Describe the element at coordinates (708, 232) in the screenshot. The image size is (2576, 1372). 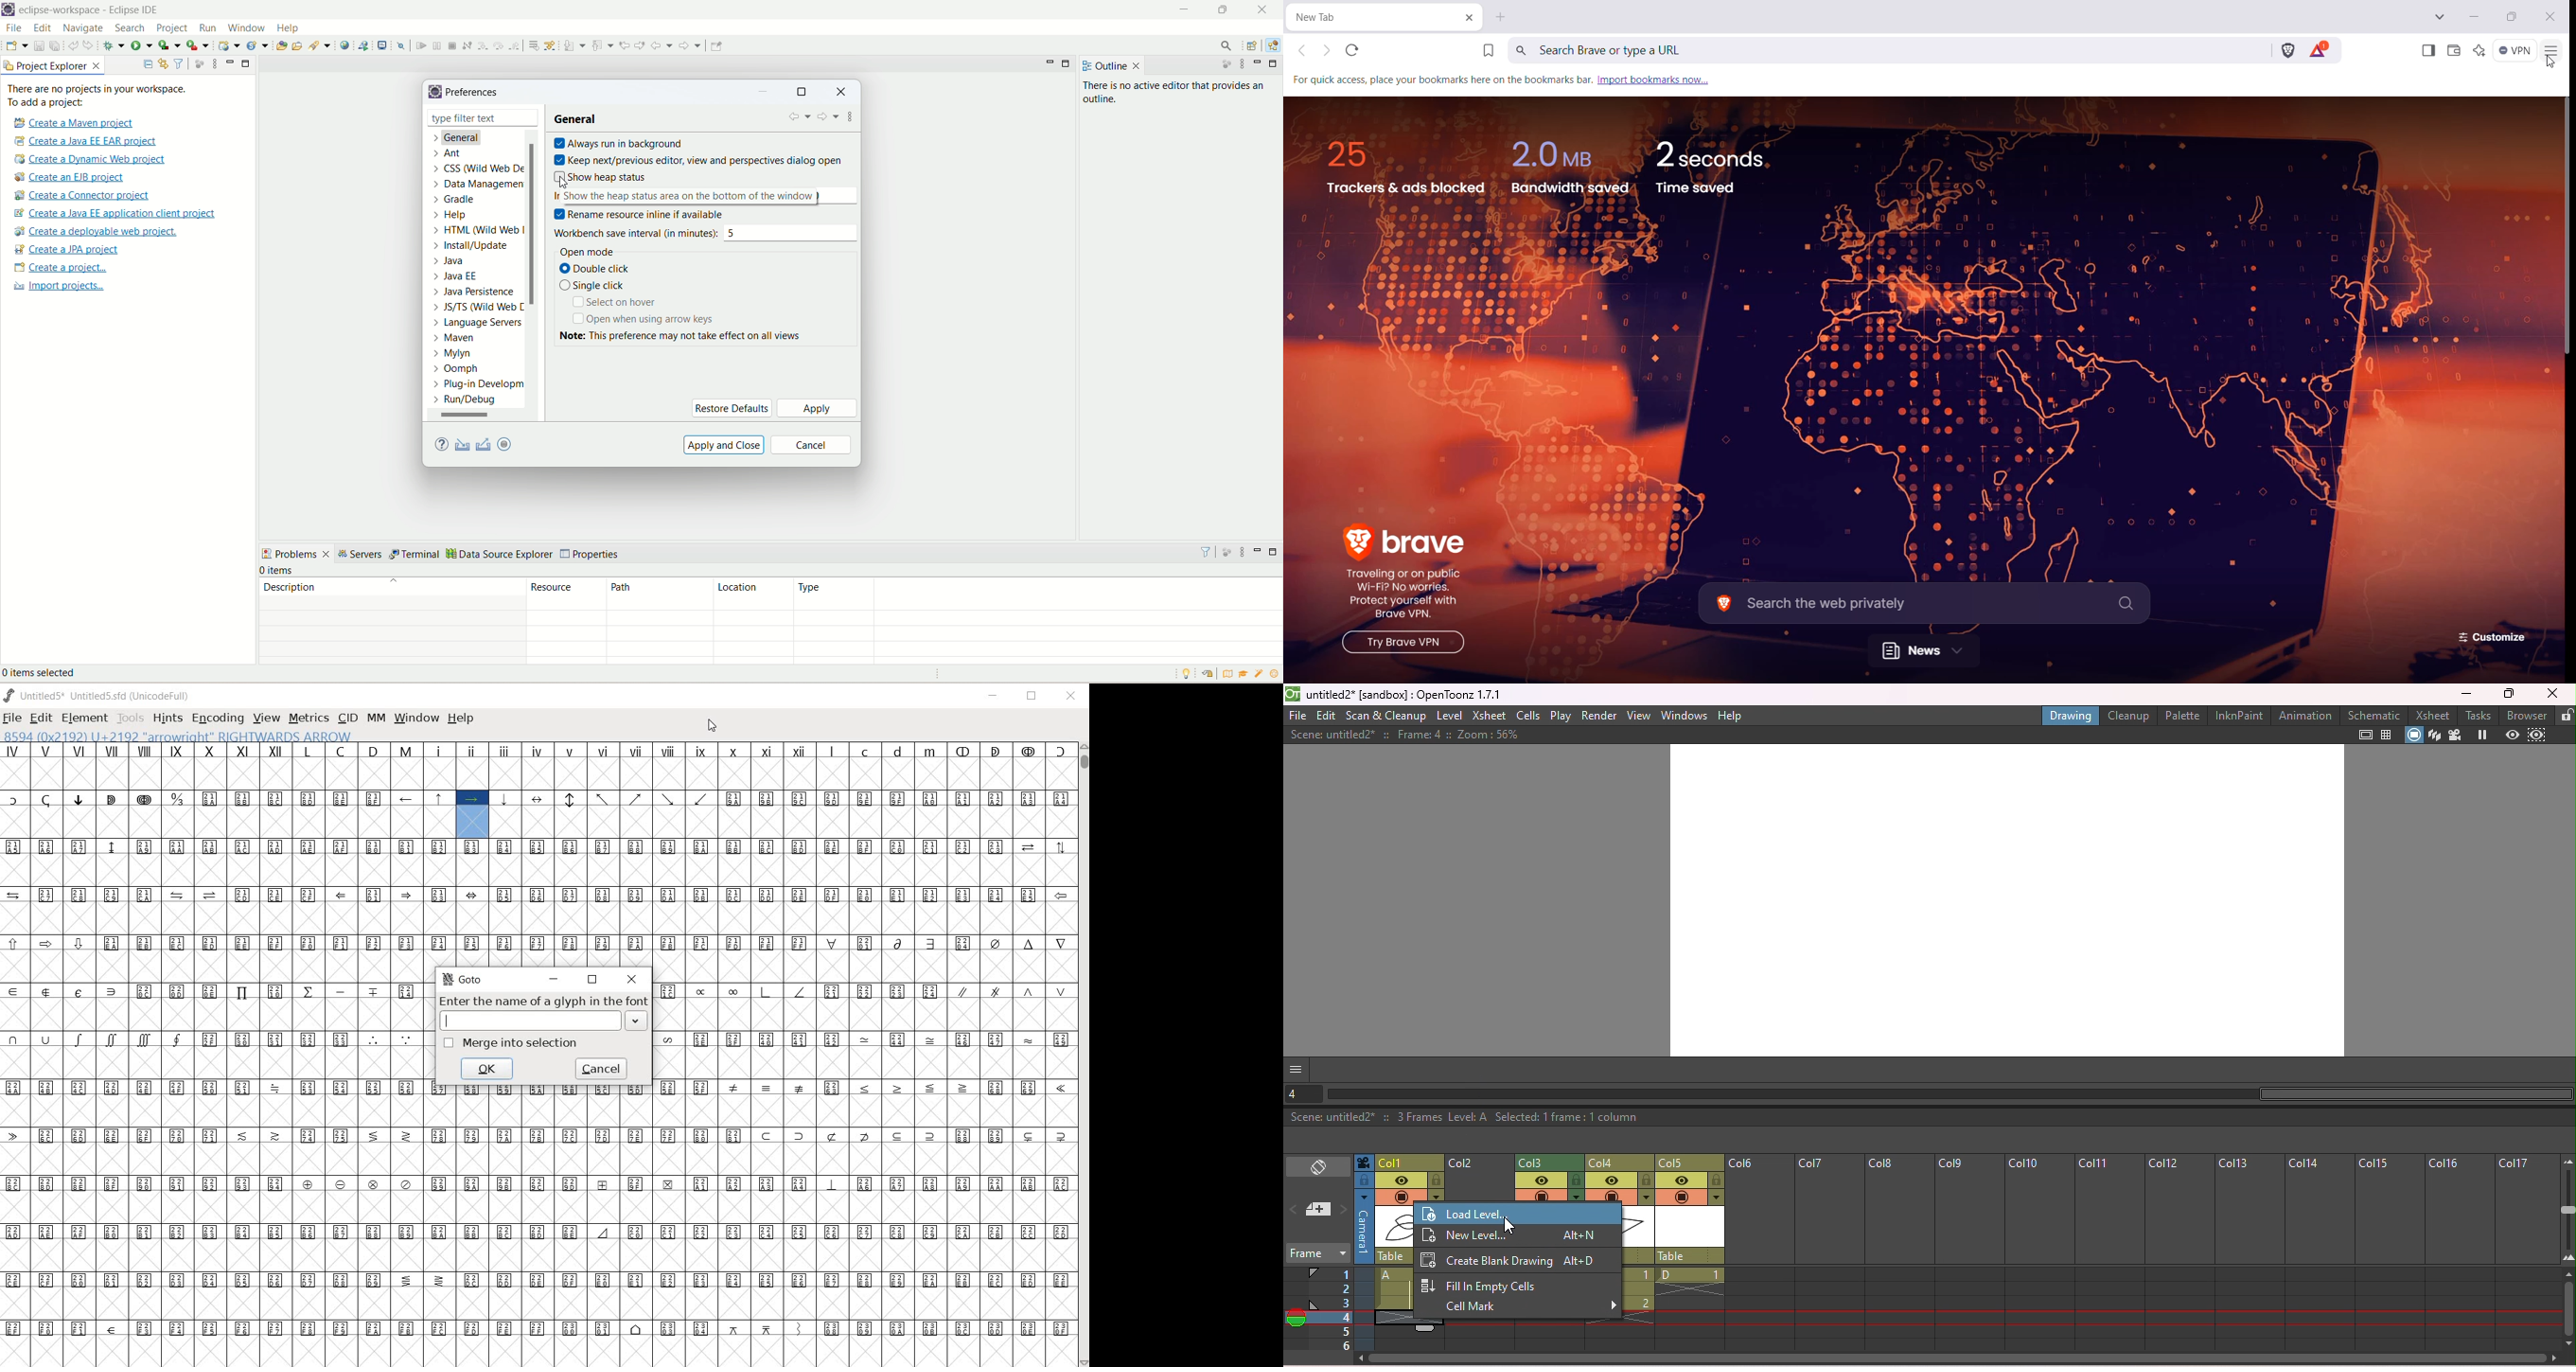
I see `workbench save interval (in minutes): 5` at that location.